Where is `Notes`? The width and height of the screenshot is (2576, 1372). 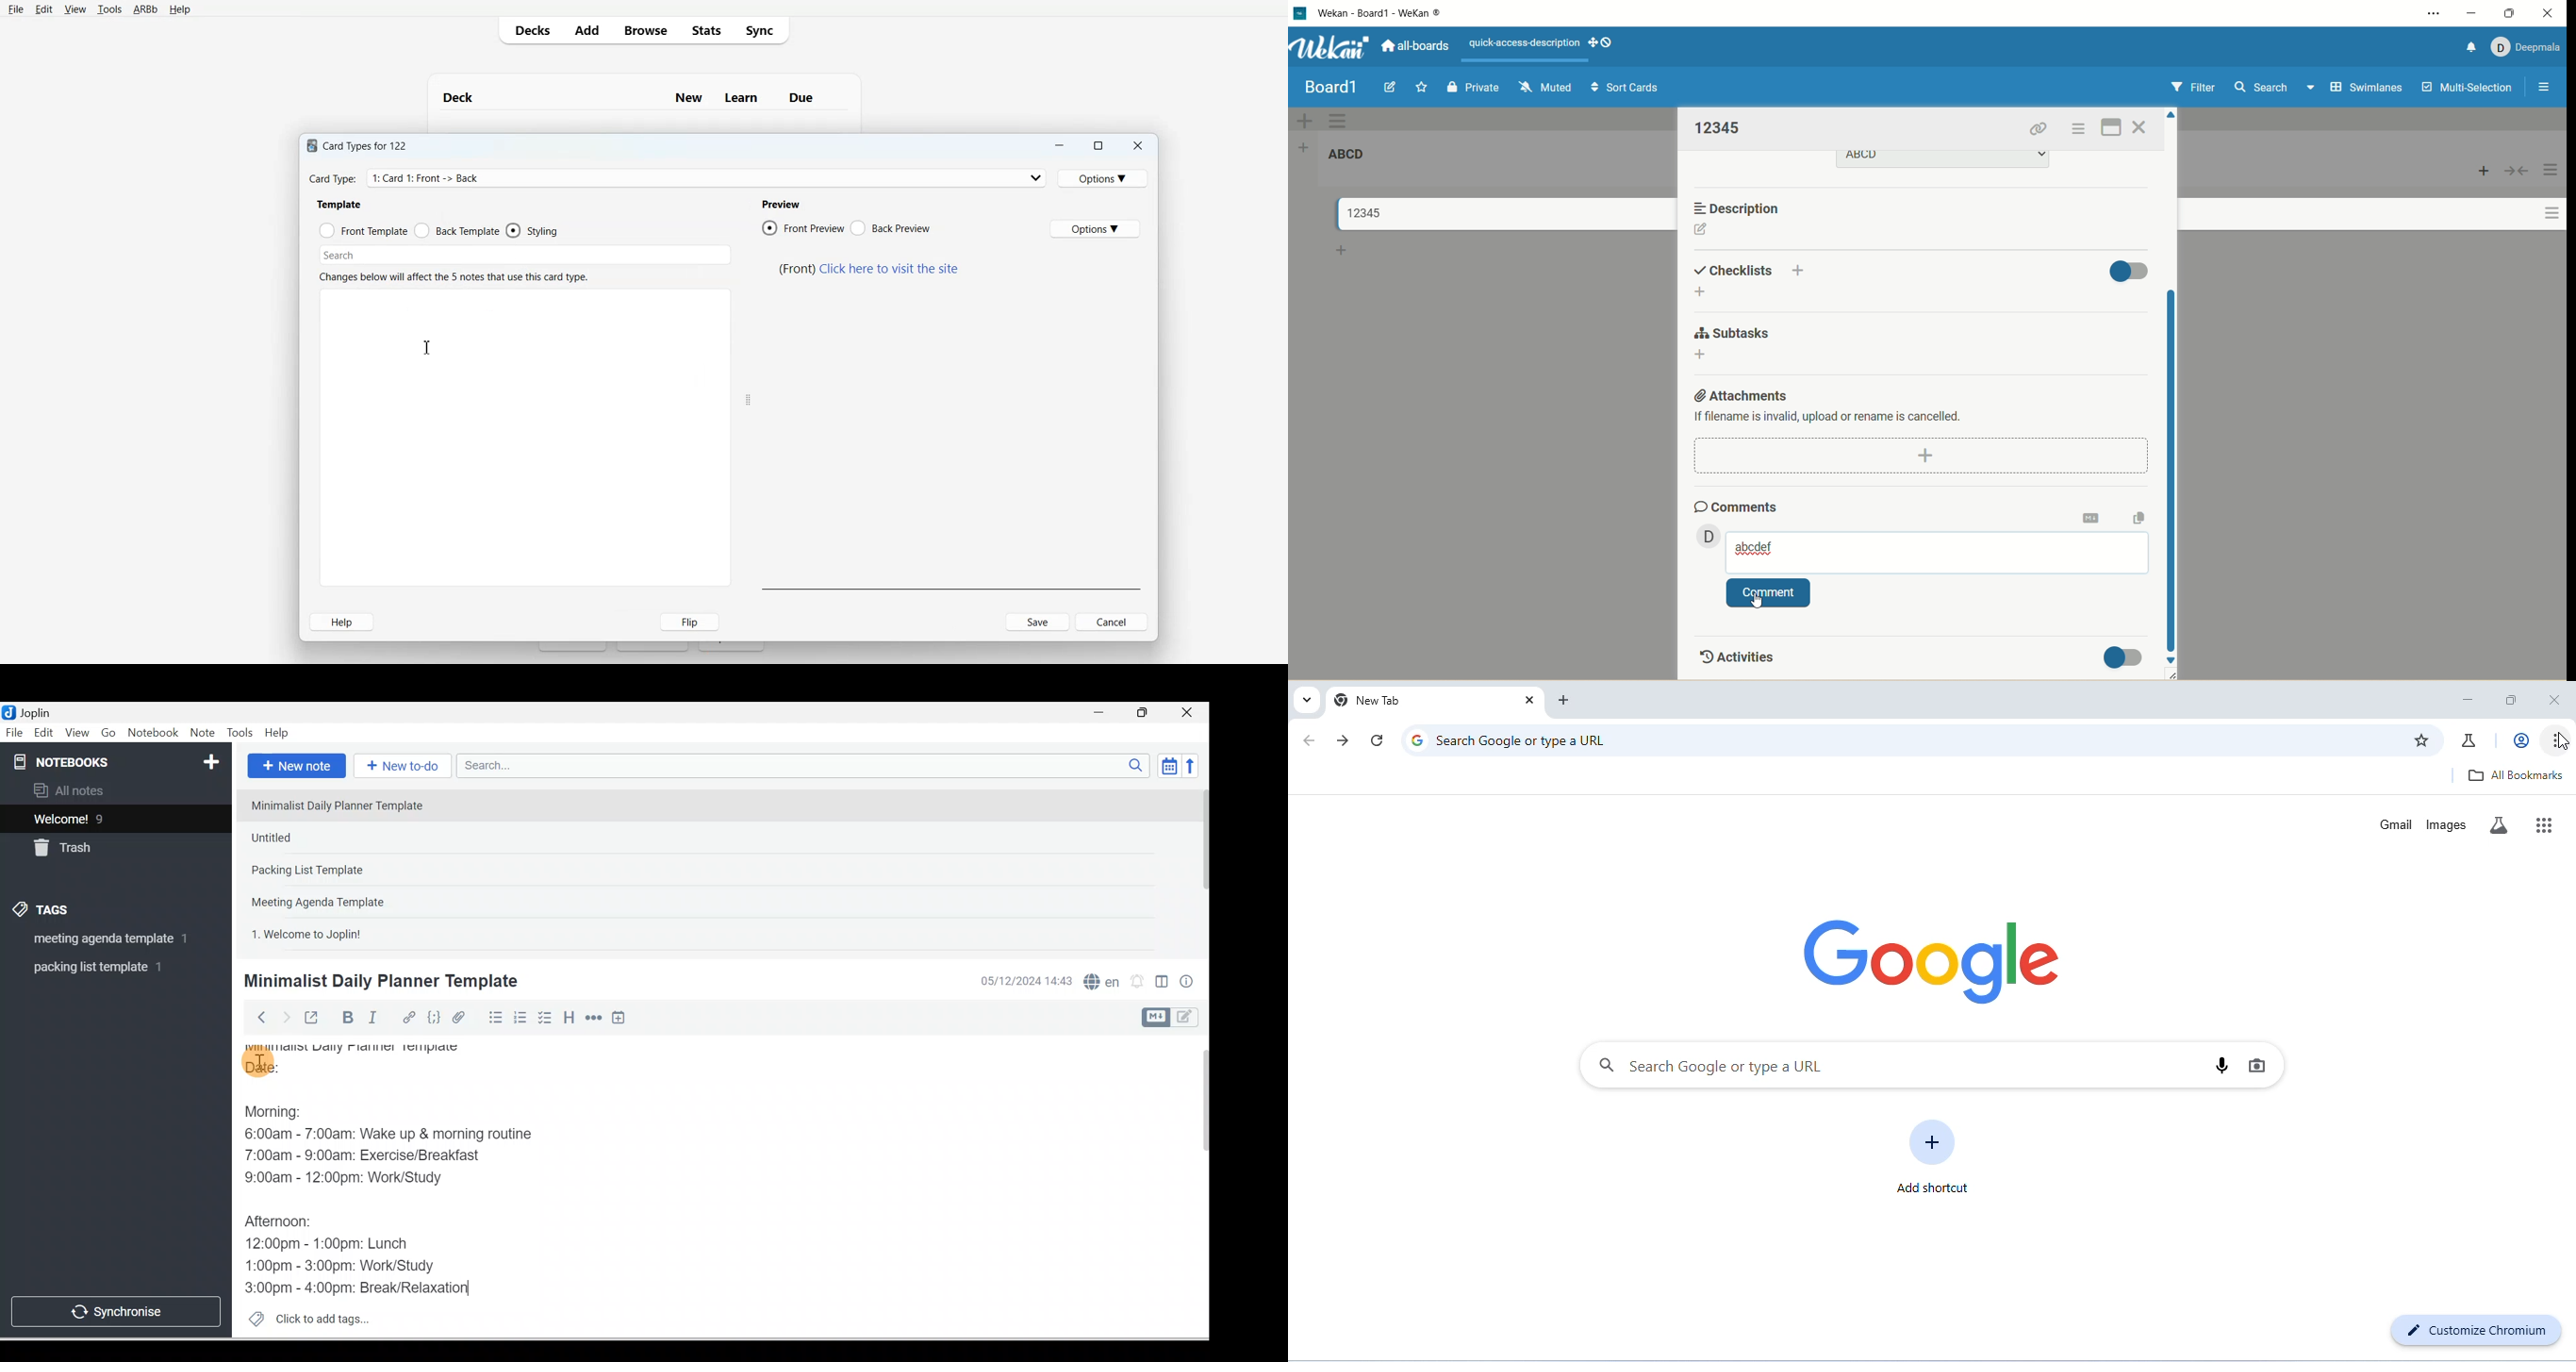 Notes is located at coordinates (107, 816).